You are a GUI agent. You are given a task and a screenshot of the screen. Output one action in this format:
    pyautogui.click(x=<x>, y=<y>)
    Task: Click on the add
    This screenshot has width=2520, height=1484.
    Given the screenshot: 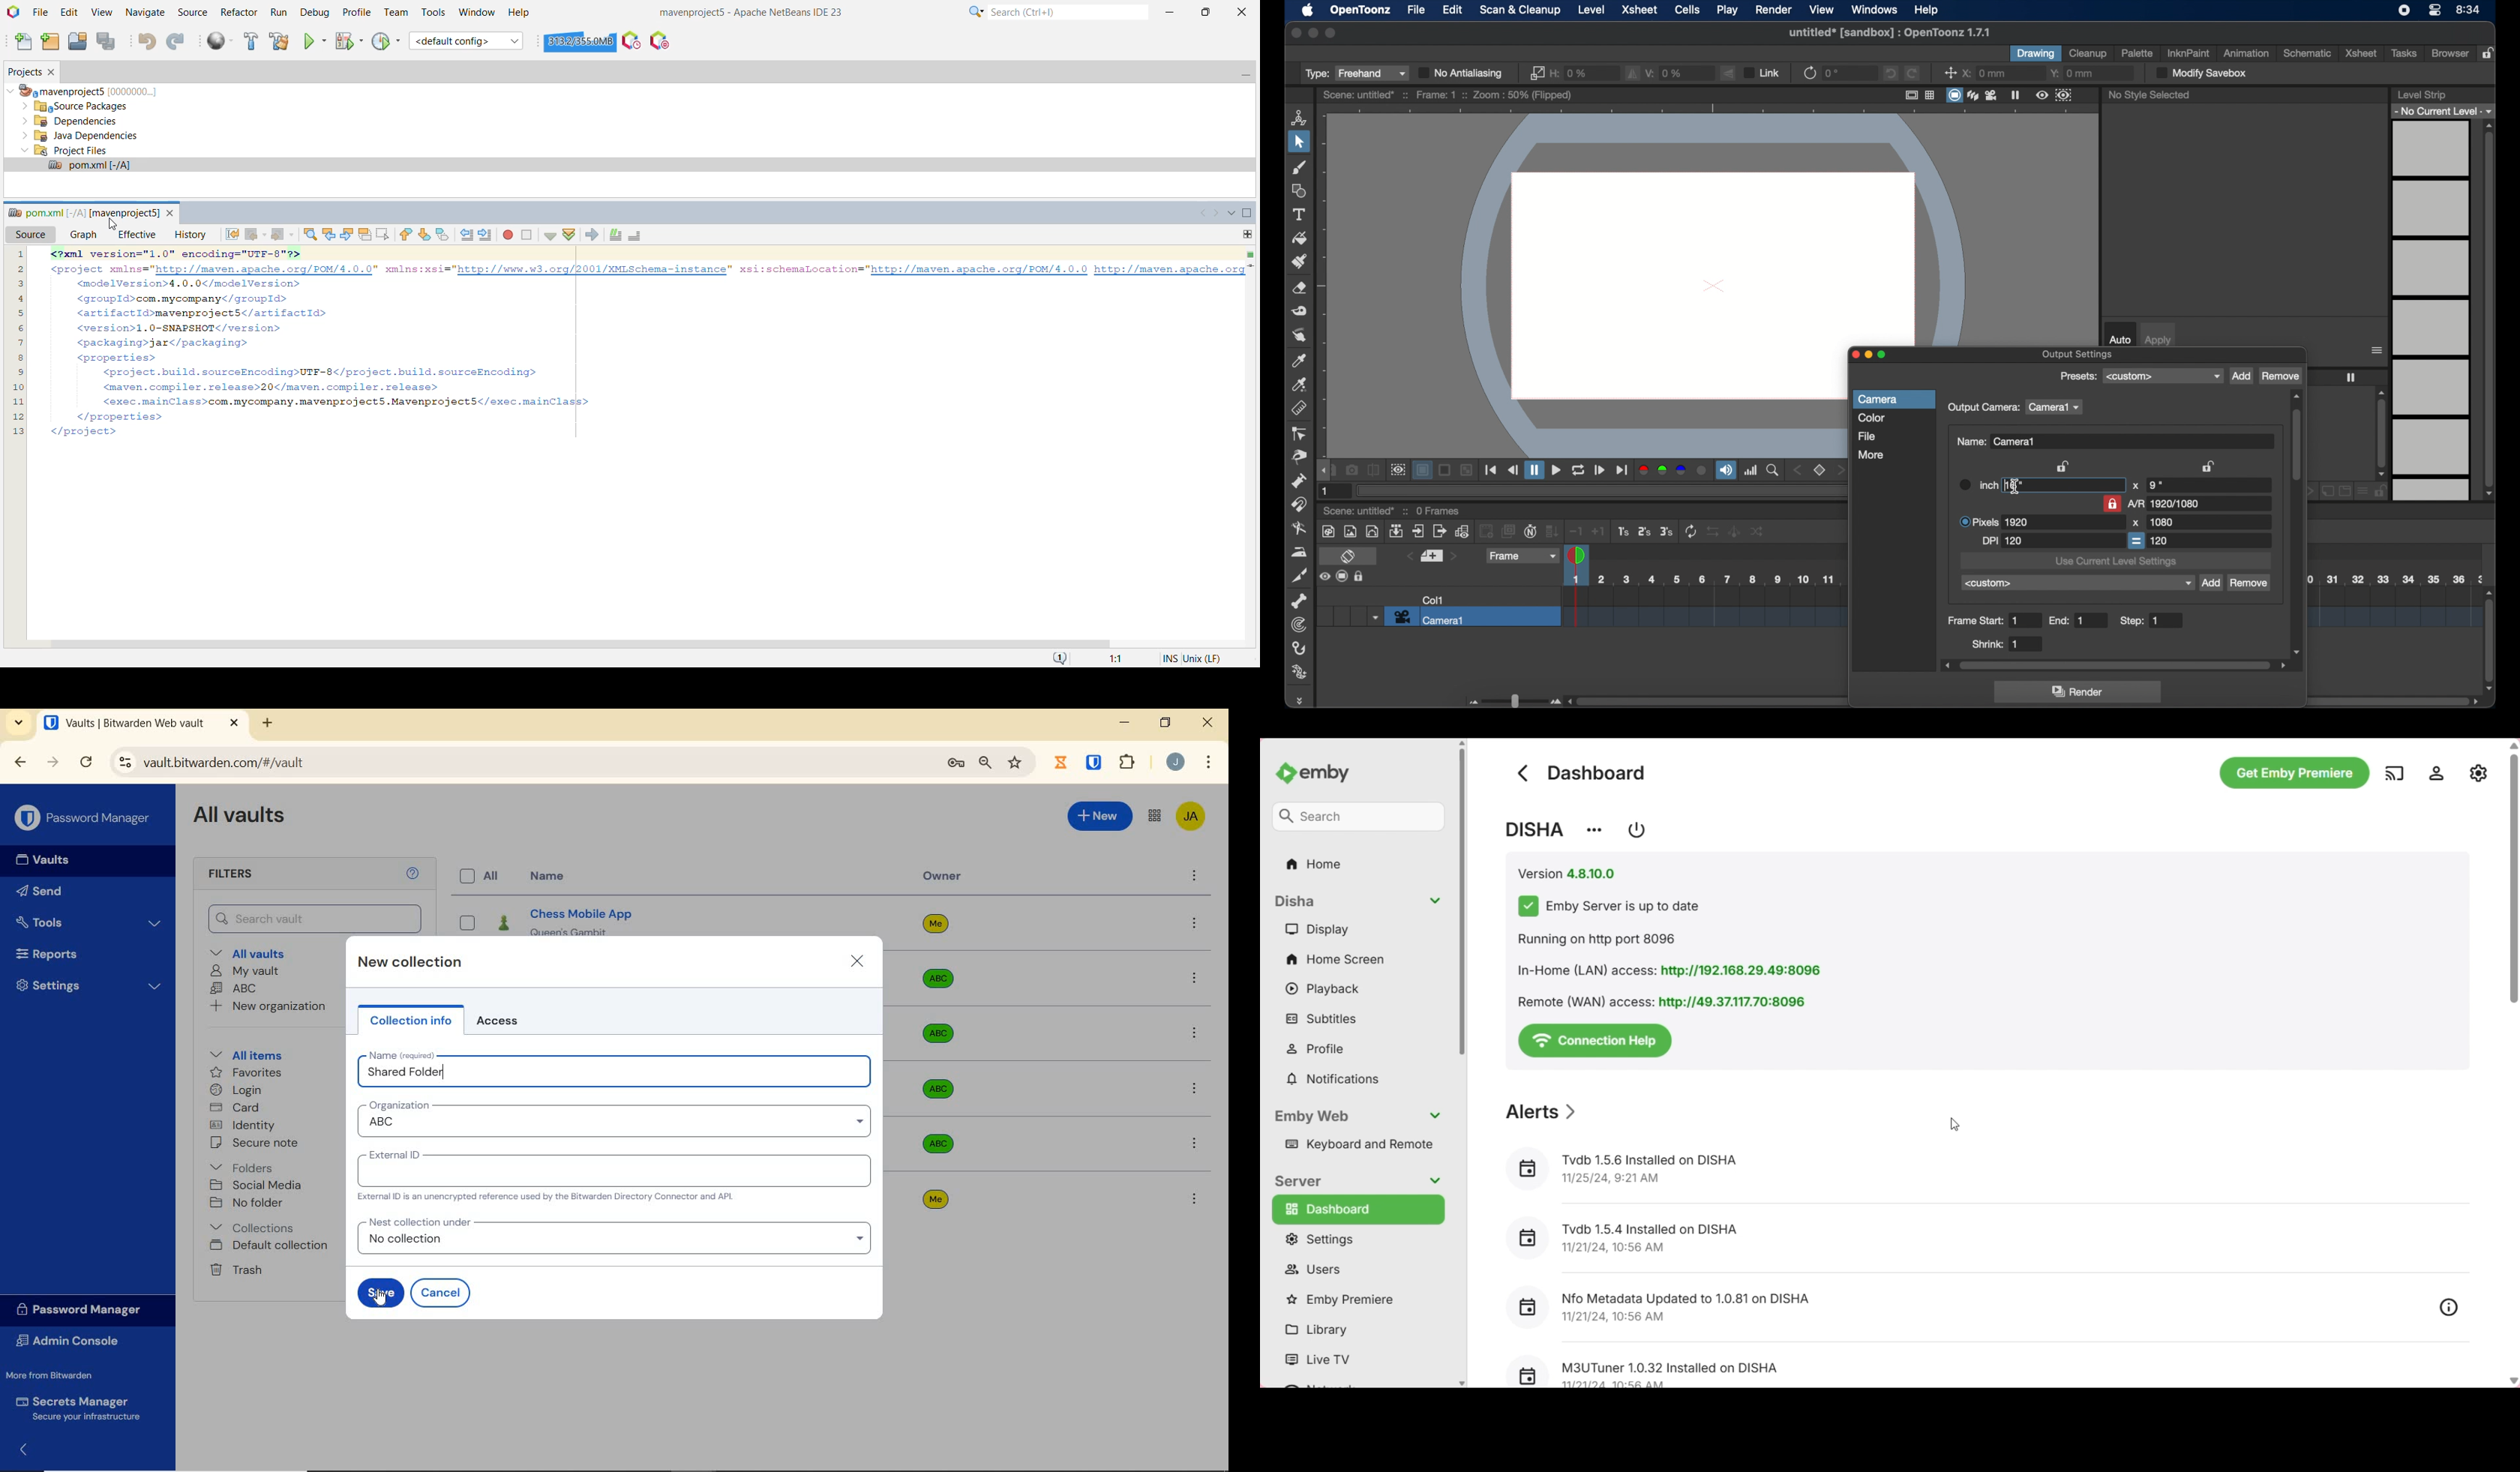 What is the action you would take?
    pyautogui.click(x=2210, y=583)
    